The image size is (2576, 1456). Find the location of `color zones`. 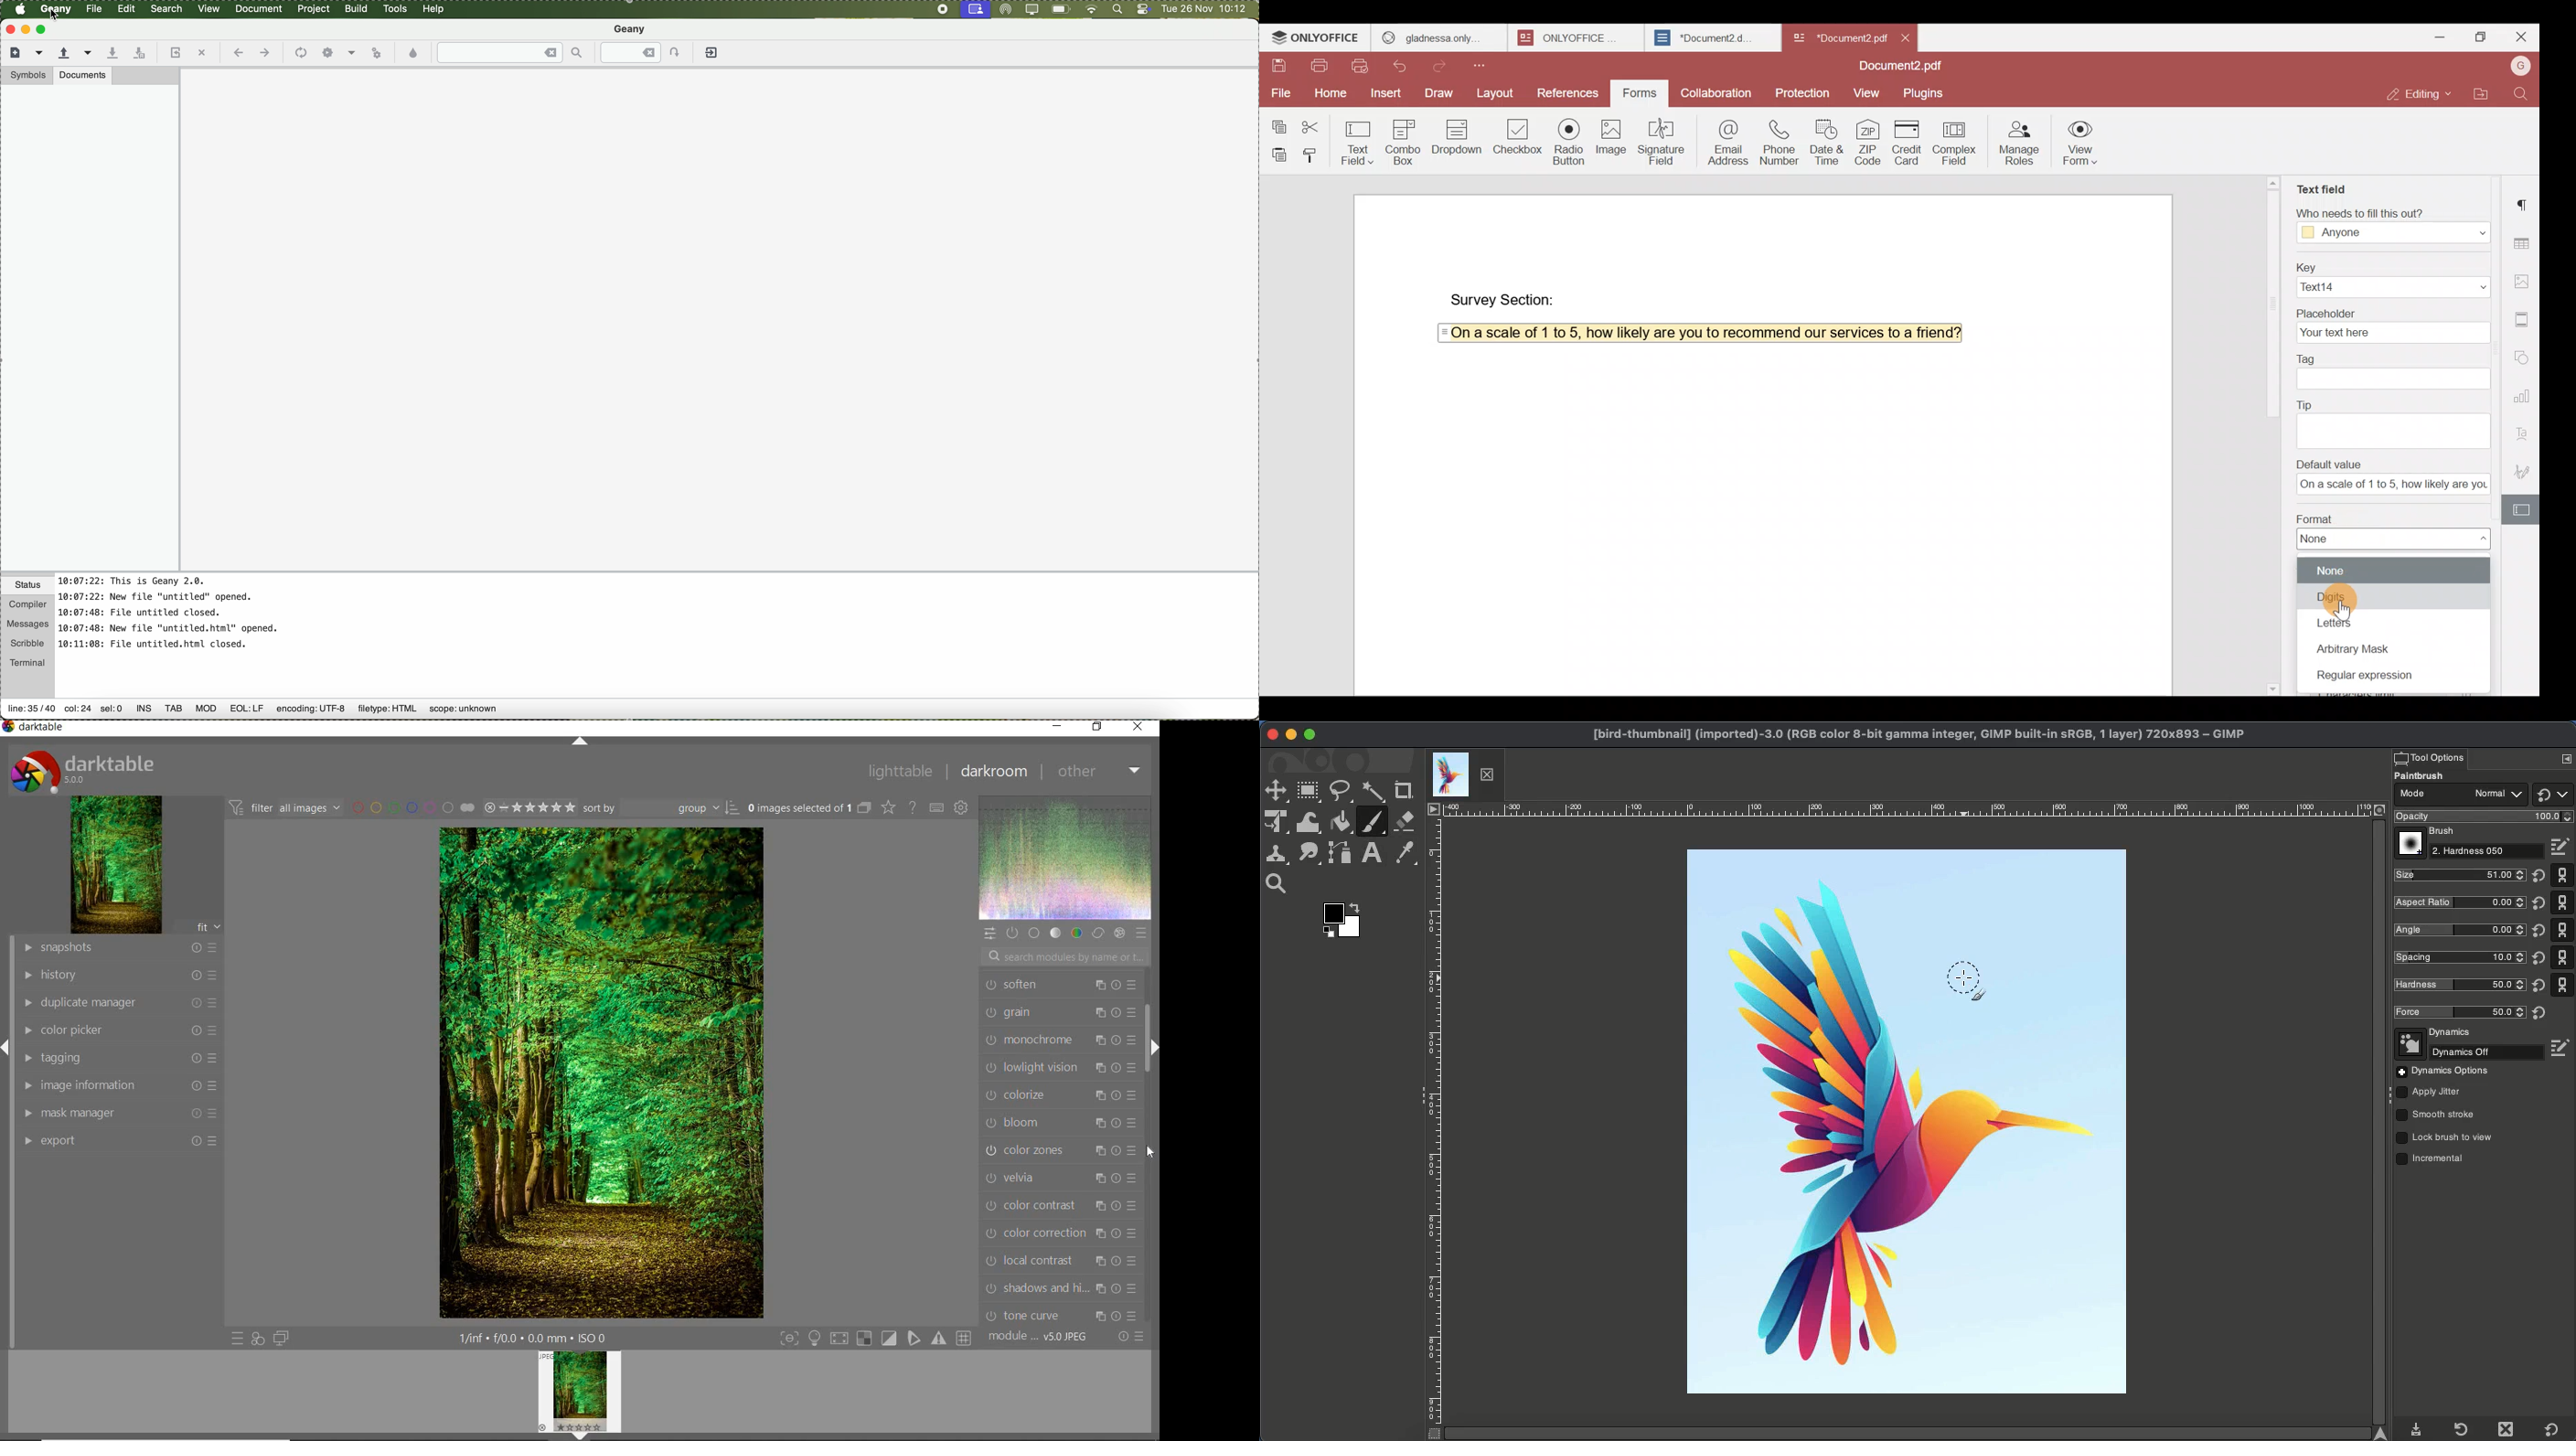

color zones is located at coordinates (1061, 1150).